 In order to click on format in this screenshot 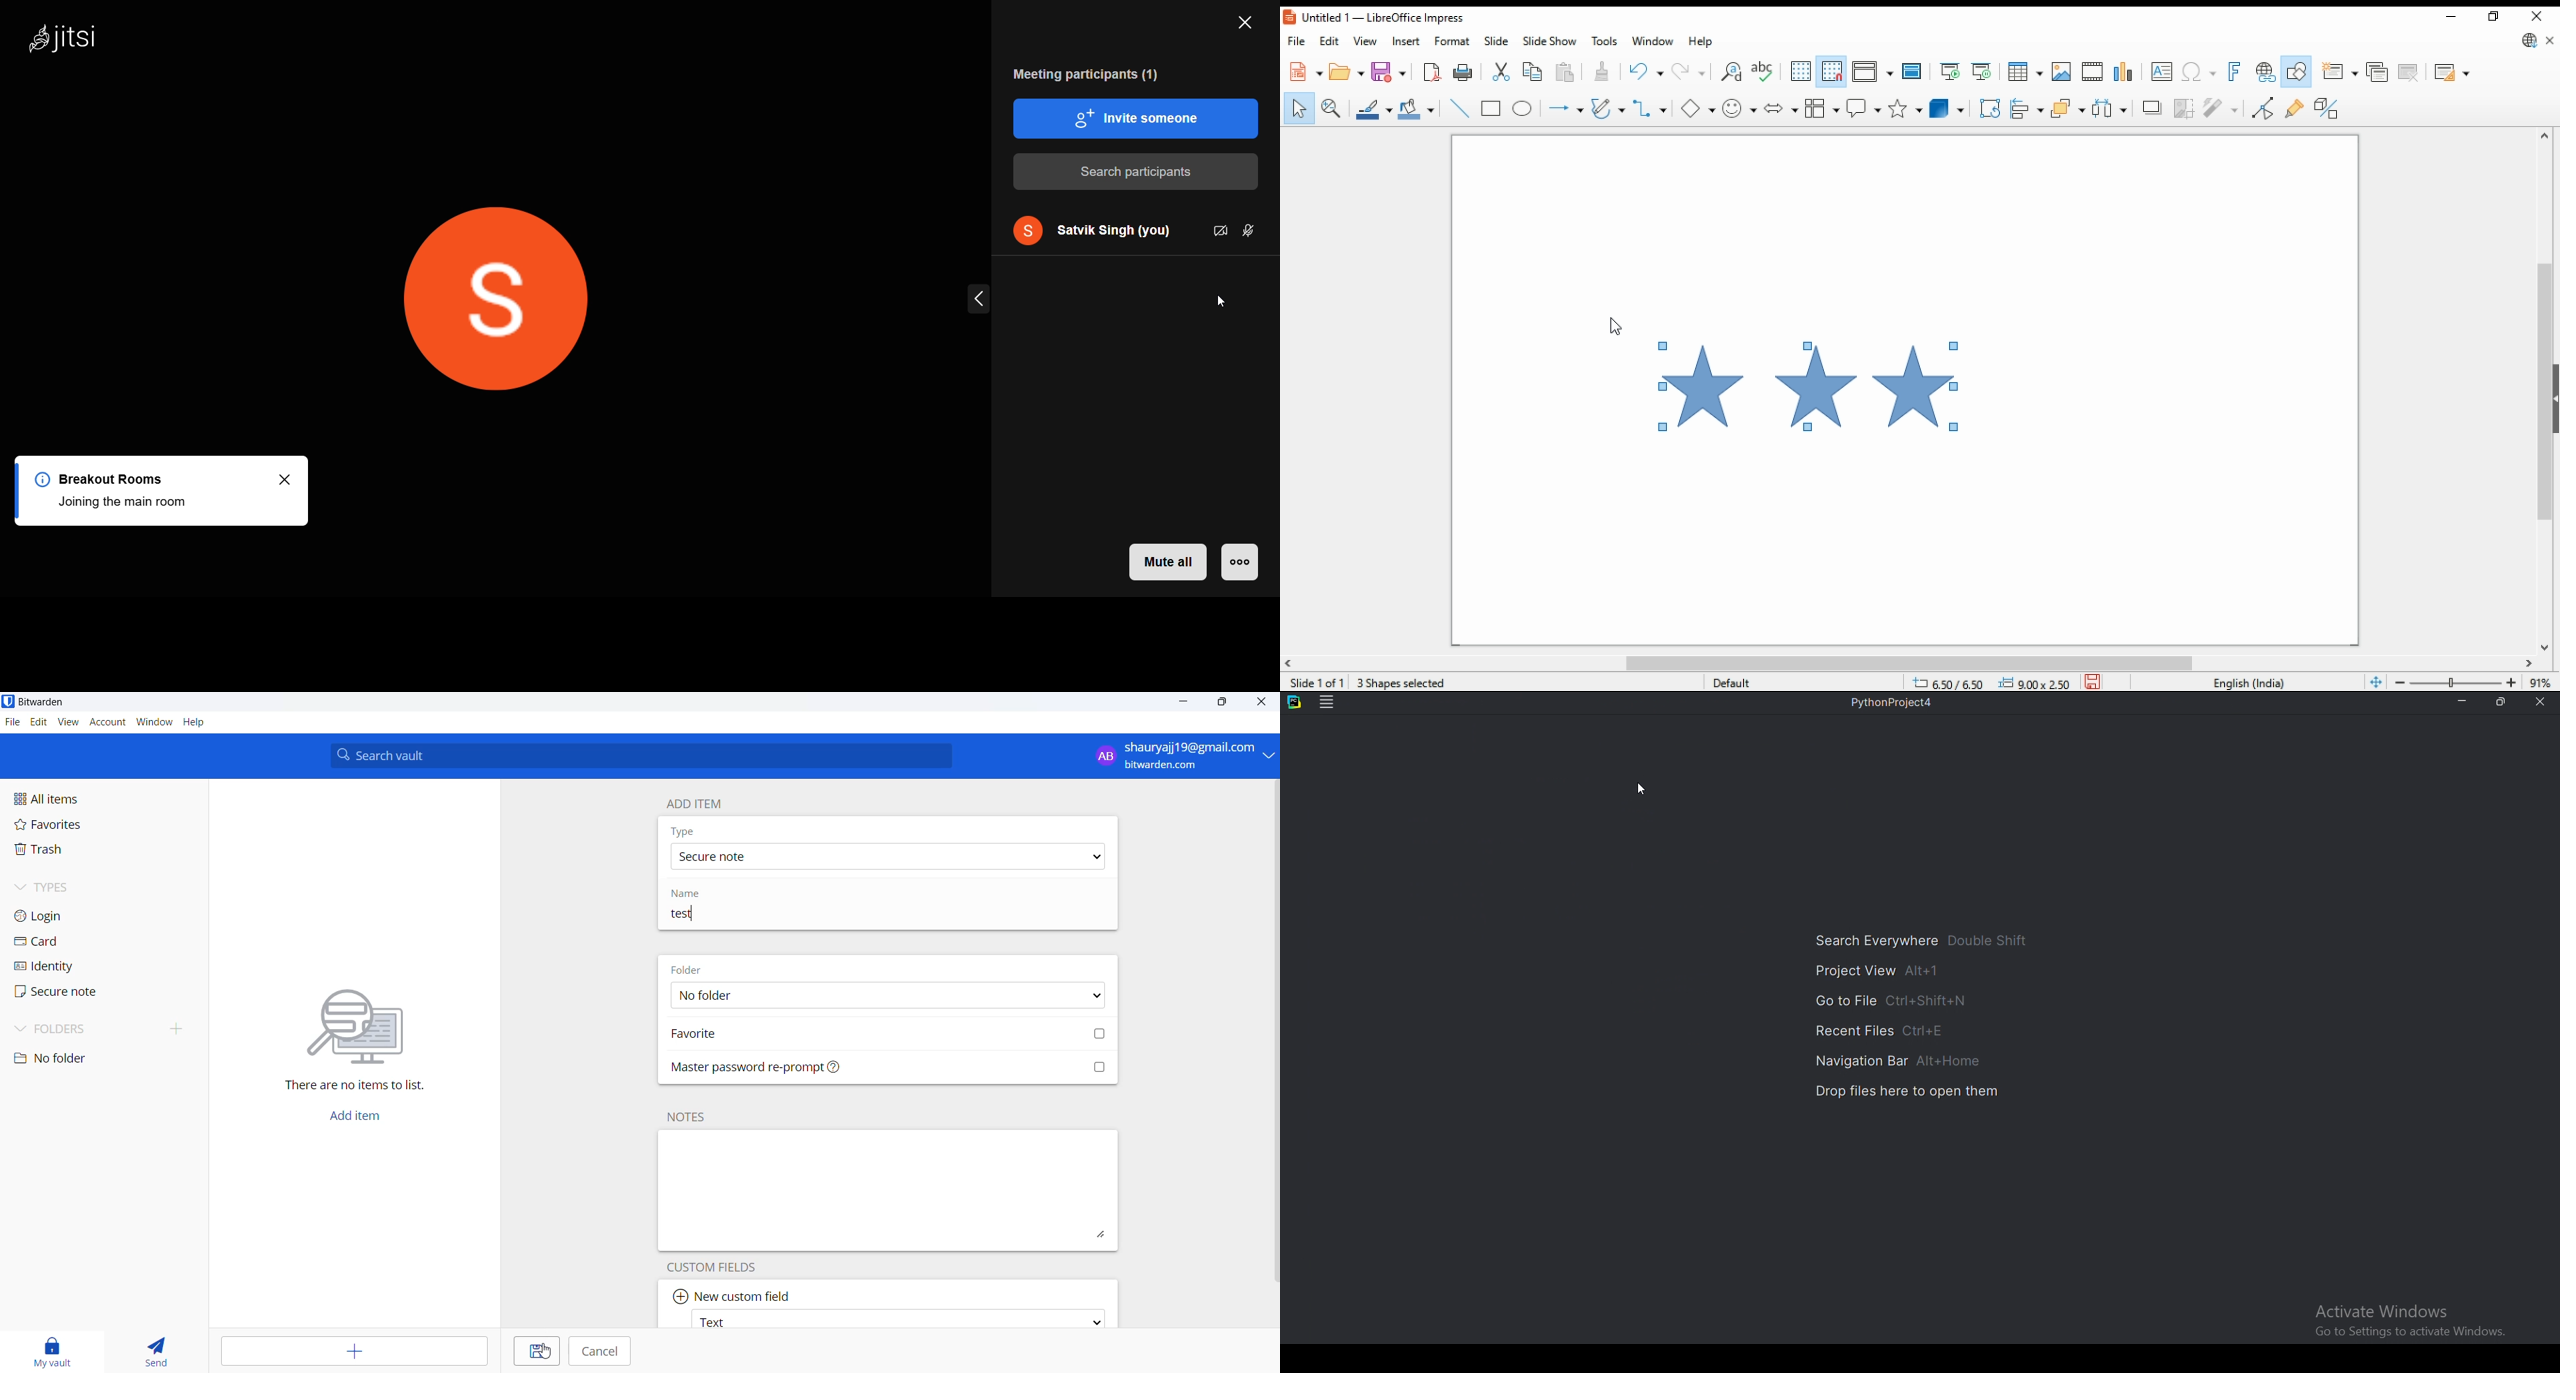, I will do `click(1454, 40)`.